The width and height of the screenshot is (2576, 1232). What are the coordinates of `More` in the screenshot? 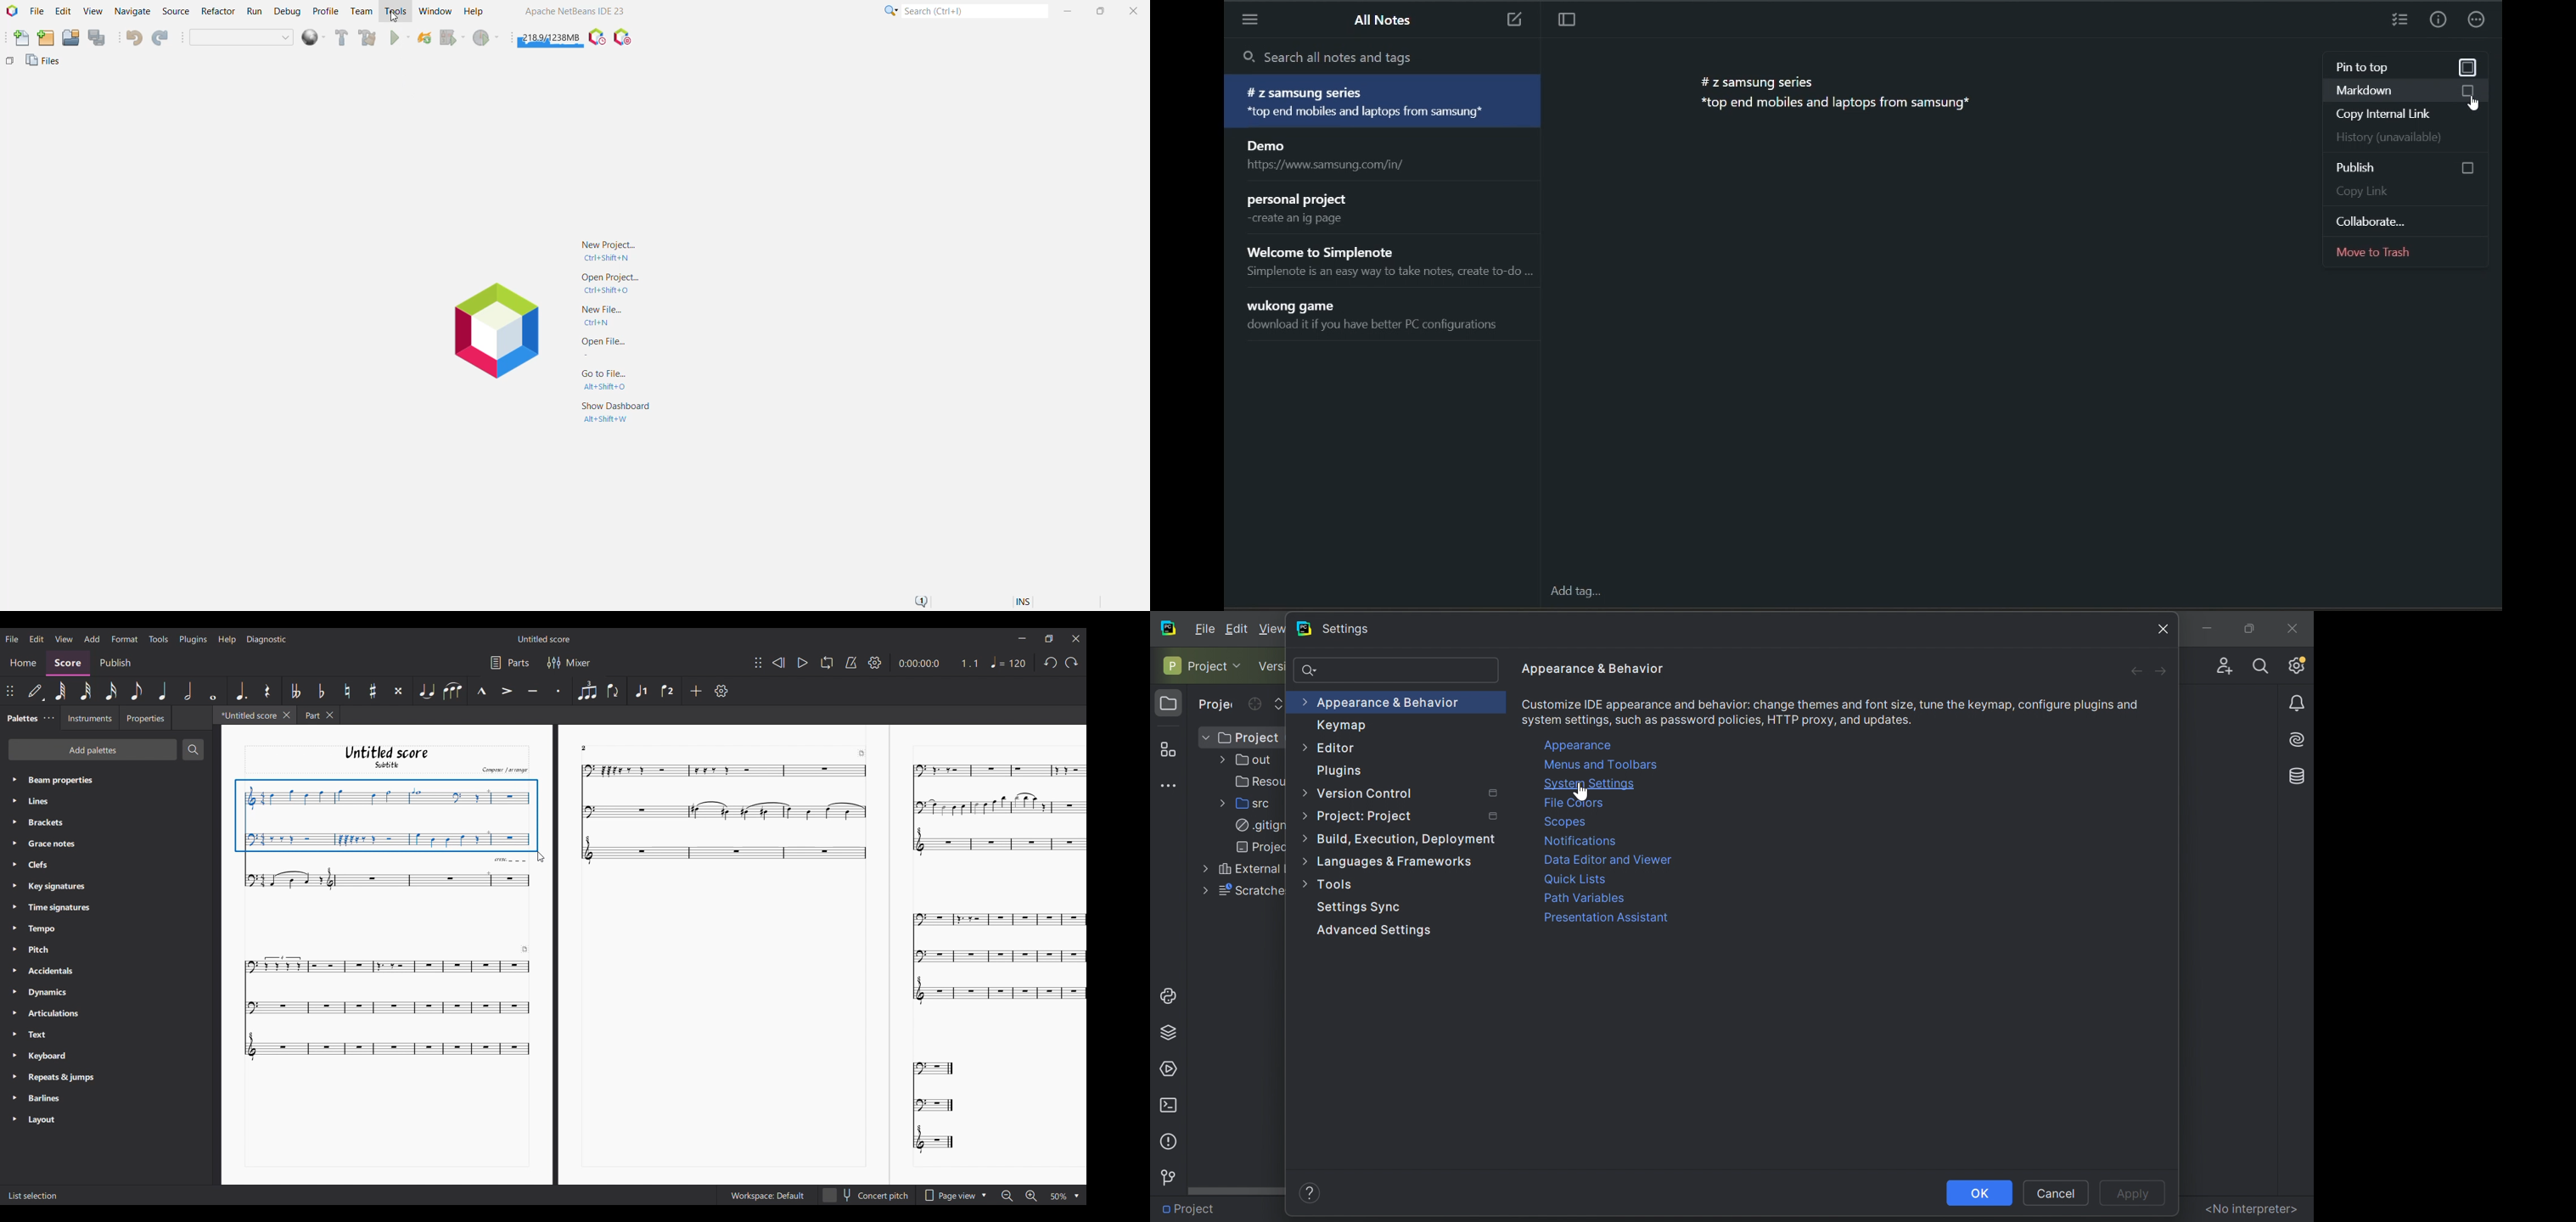 It's located at (1306, 883).